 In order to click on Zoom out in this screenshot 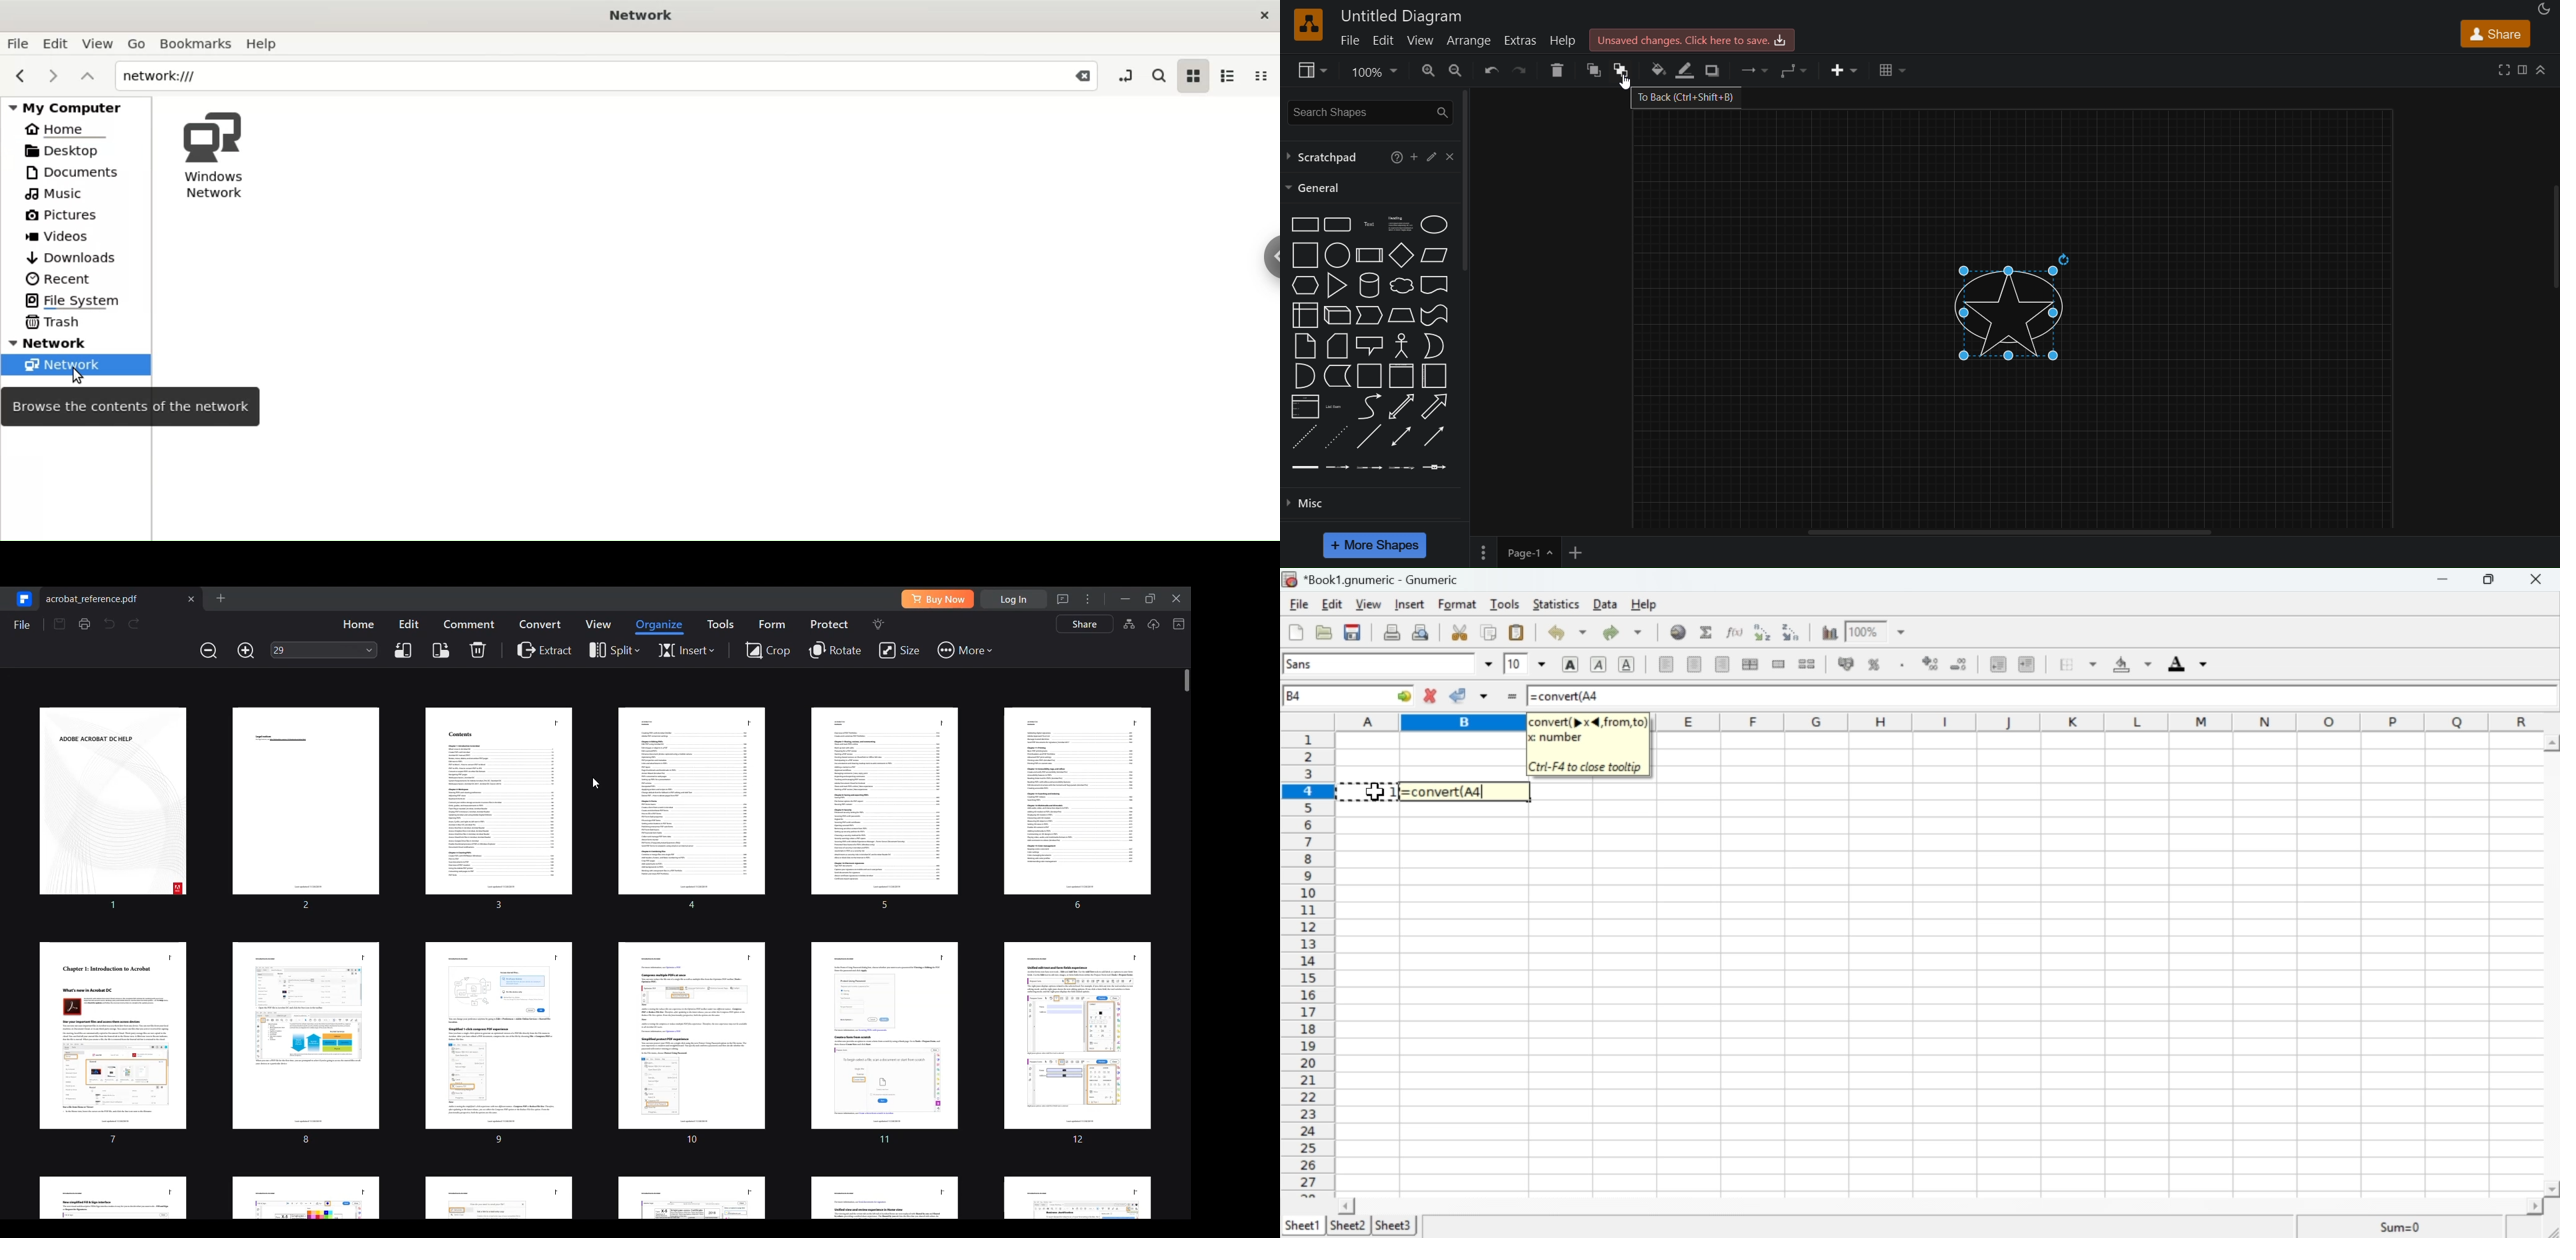, I will do `click(209, 650)`.